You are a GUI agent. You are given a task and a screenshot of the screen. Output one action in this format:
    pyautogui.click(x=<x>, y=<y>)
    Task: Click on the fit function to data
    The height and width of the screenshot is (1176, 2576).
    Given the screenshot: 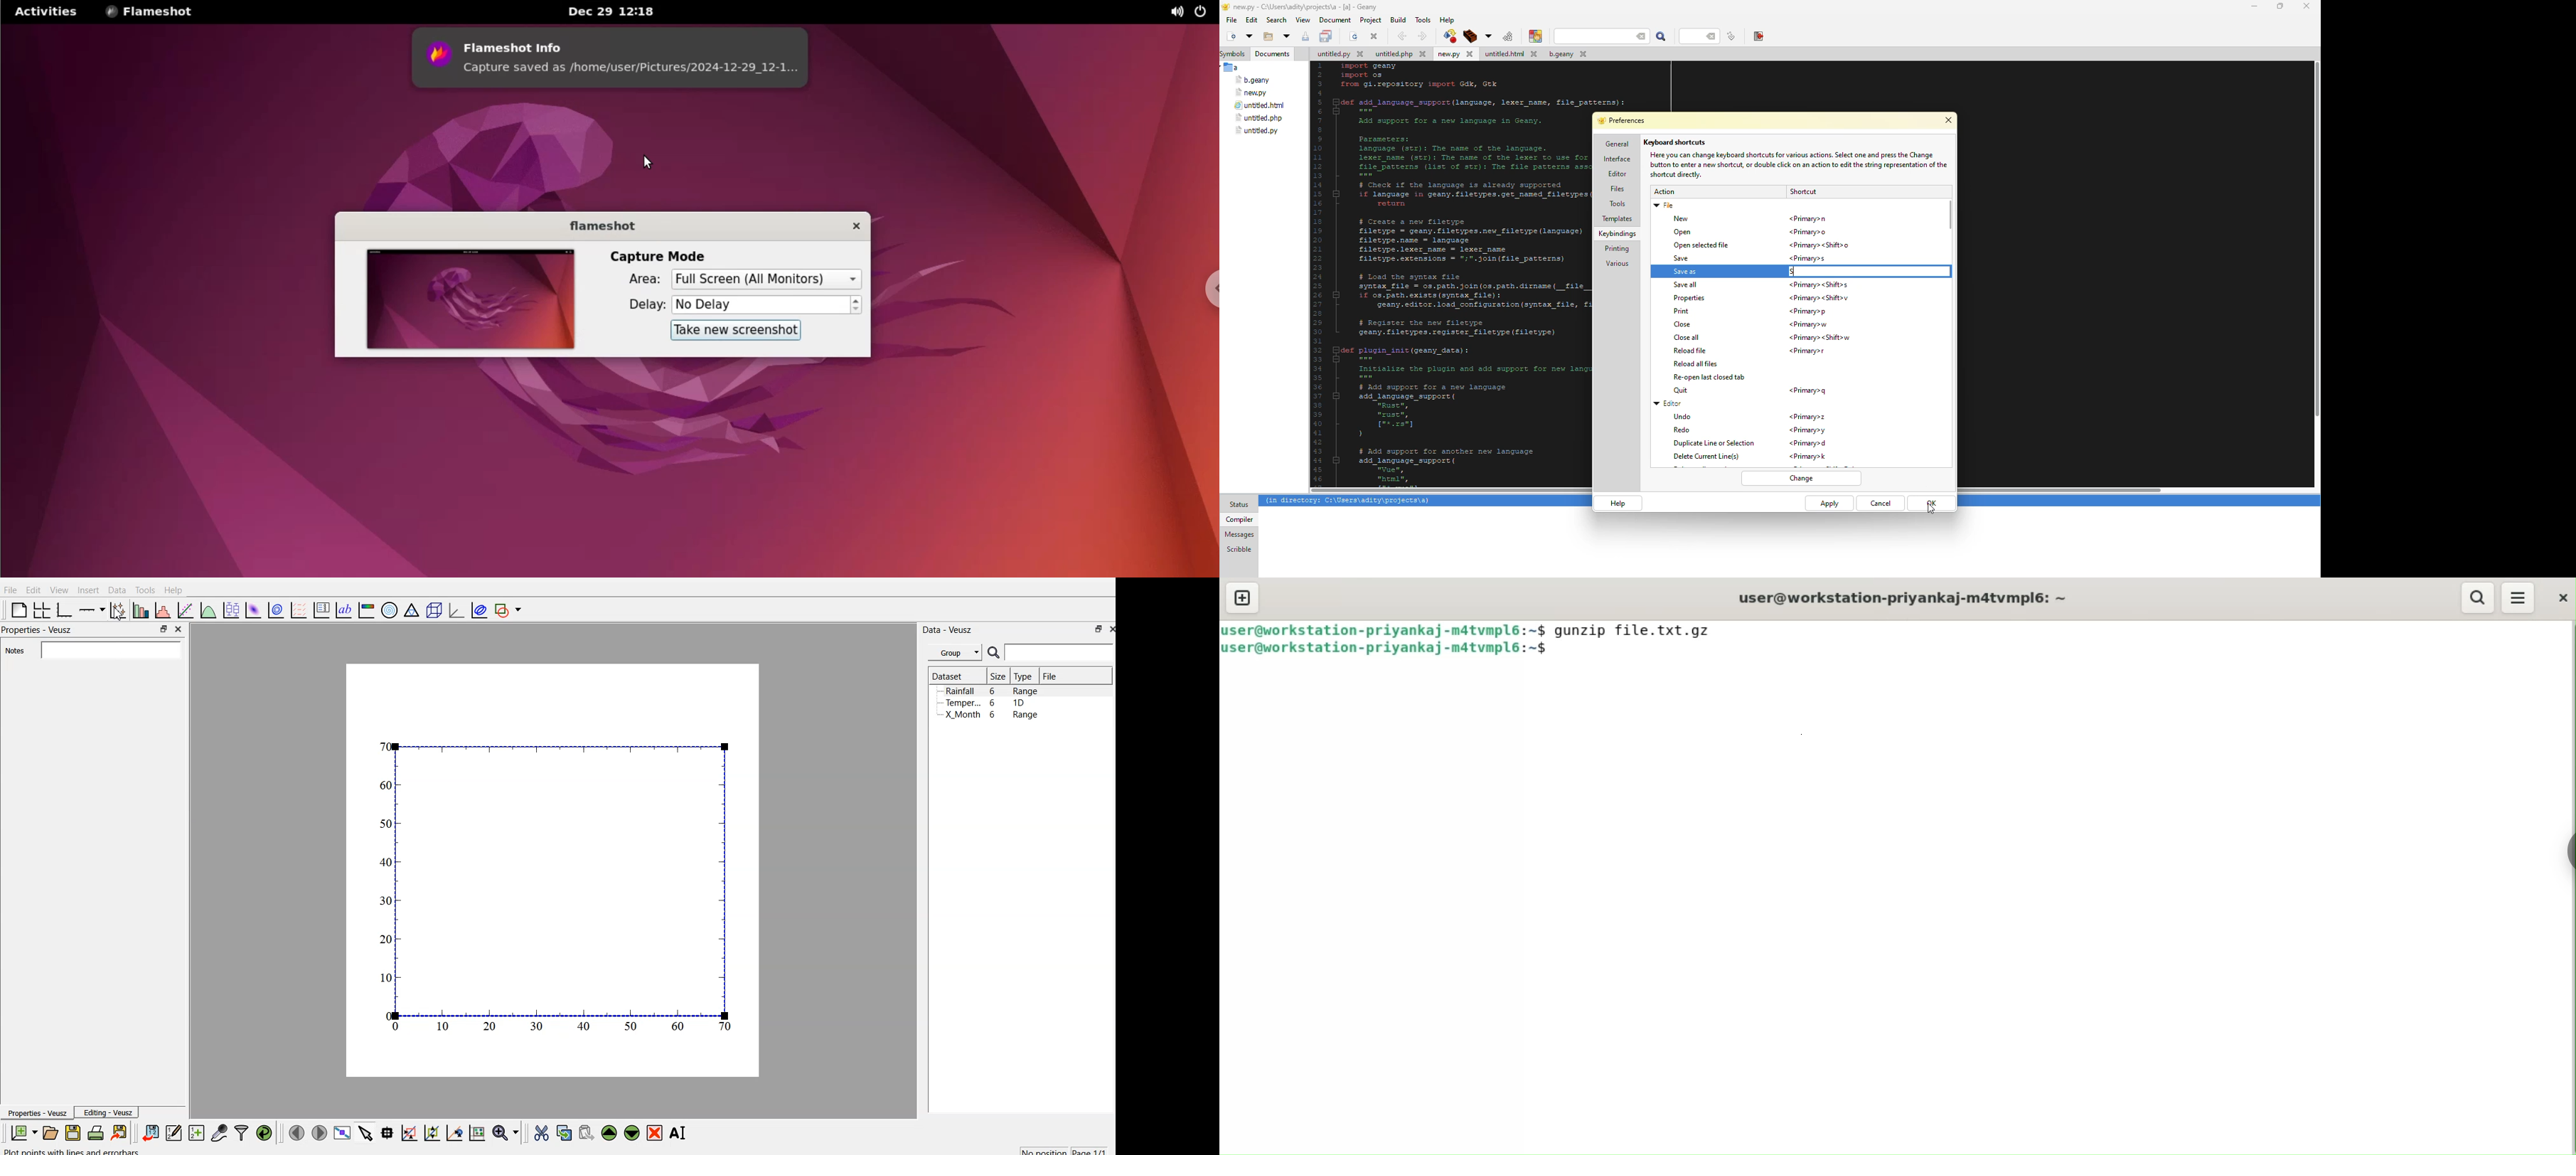 What is the action you would take?
    pyautogui.click(x=185, y=611)
    